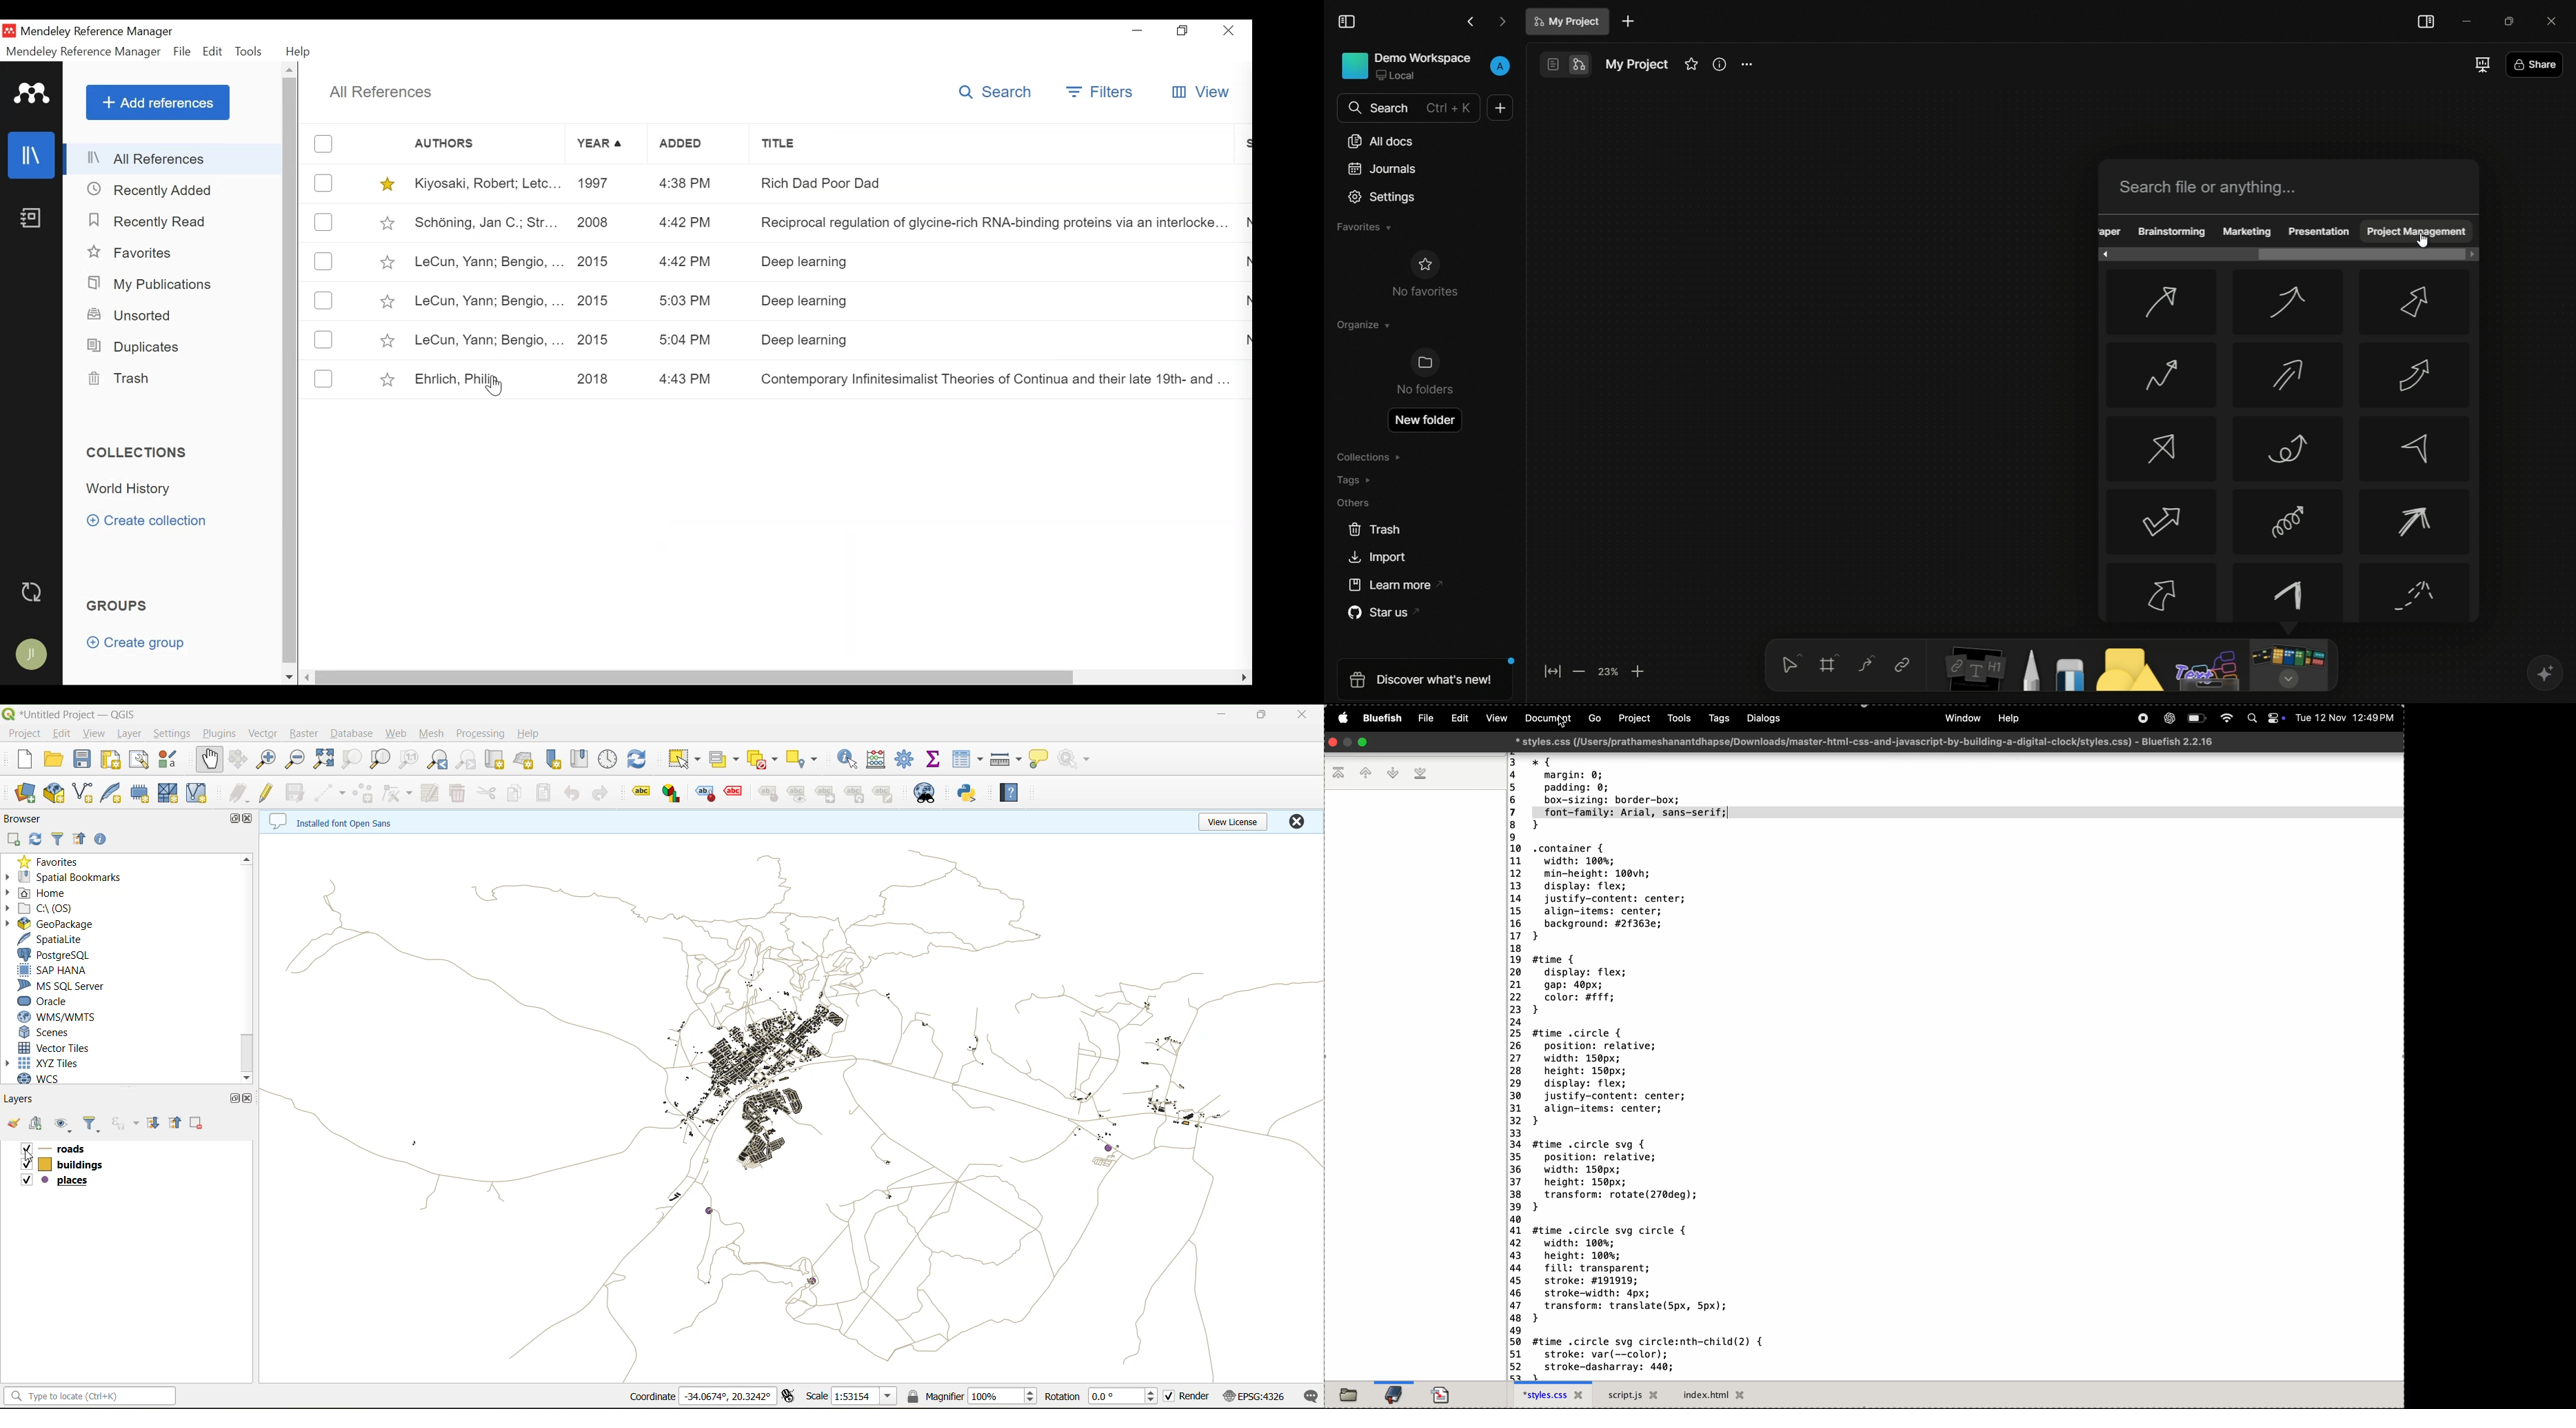 Image resolution: width=2576 pixels, height=1428 pixels. Describe the element at coordinates (1398, 585) in the screenshot. I see `learn more` at that location.